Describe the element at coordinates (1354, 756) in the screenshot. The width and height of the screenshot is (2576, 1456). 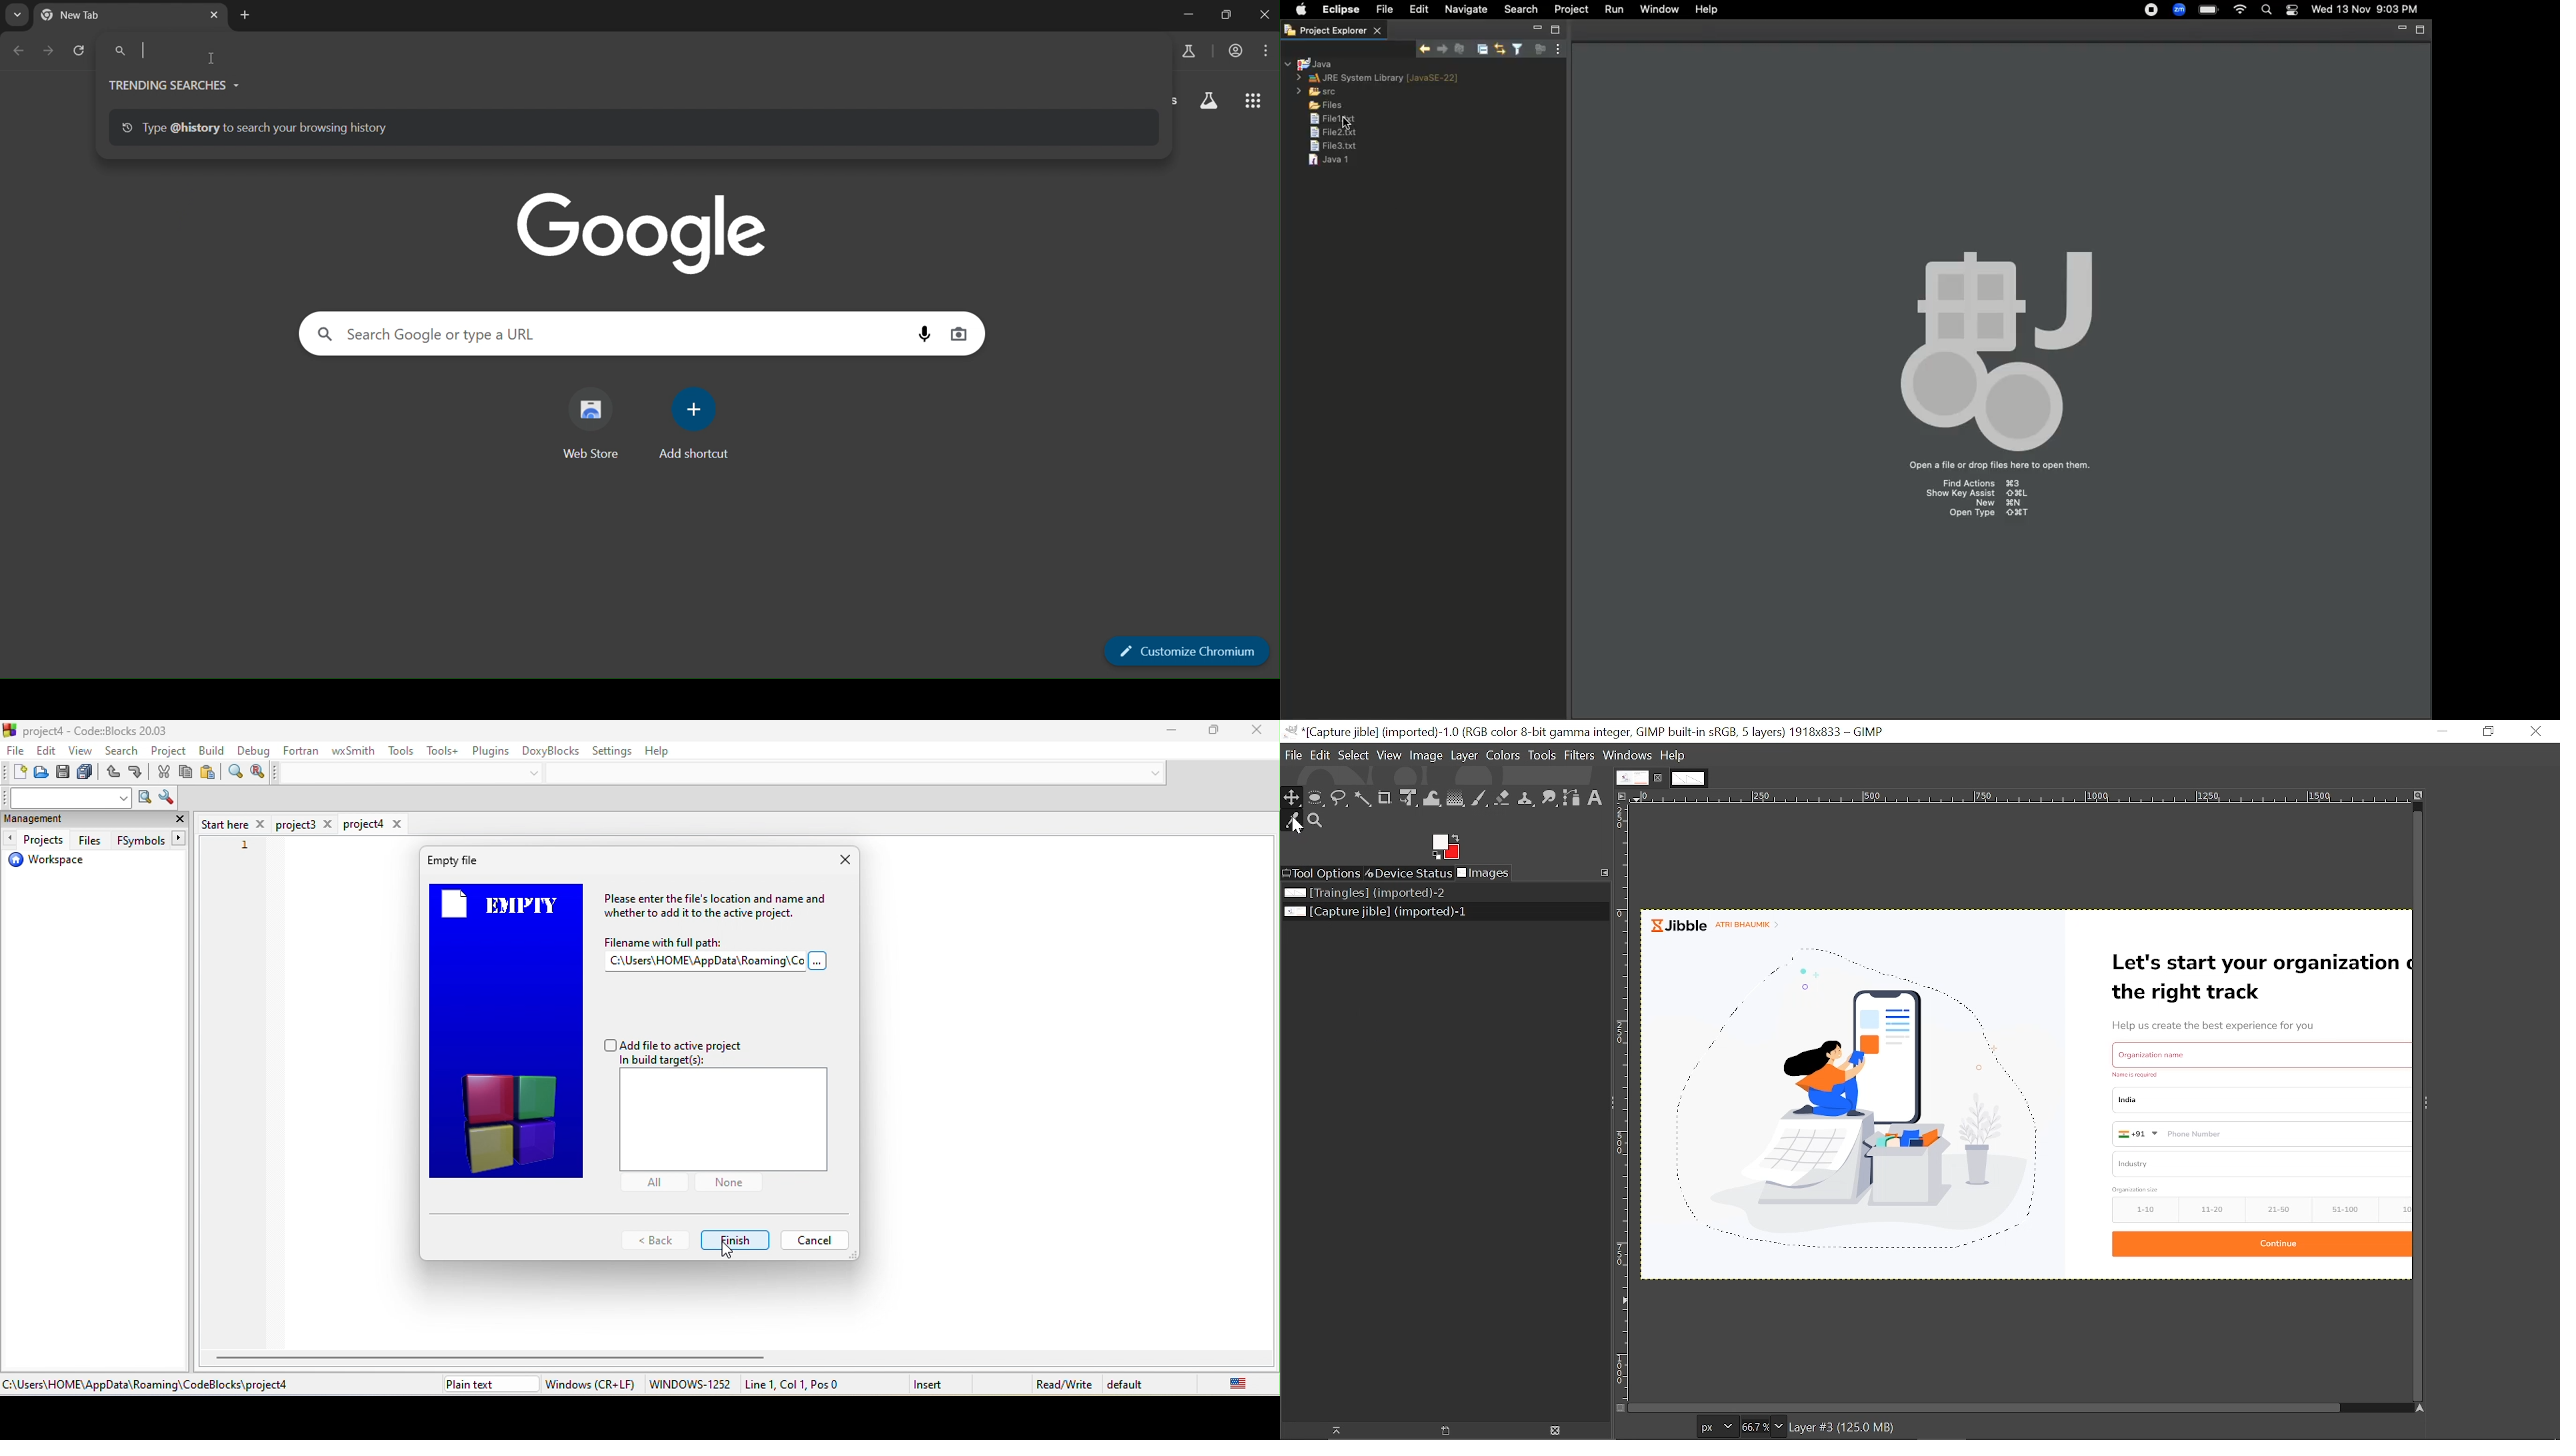
I see `Select` at that location.